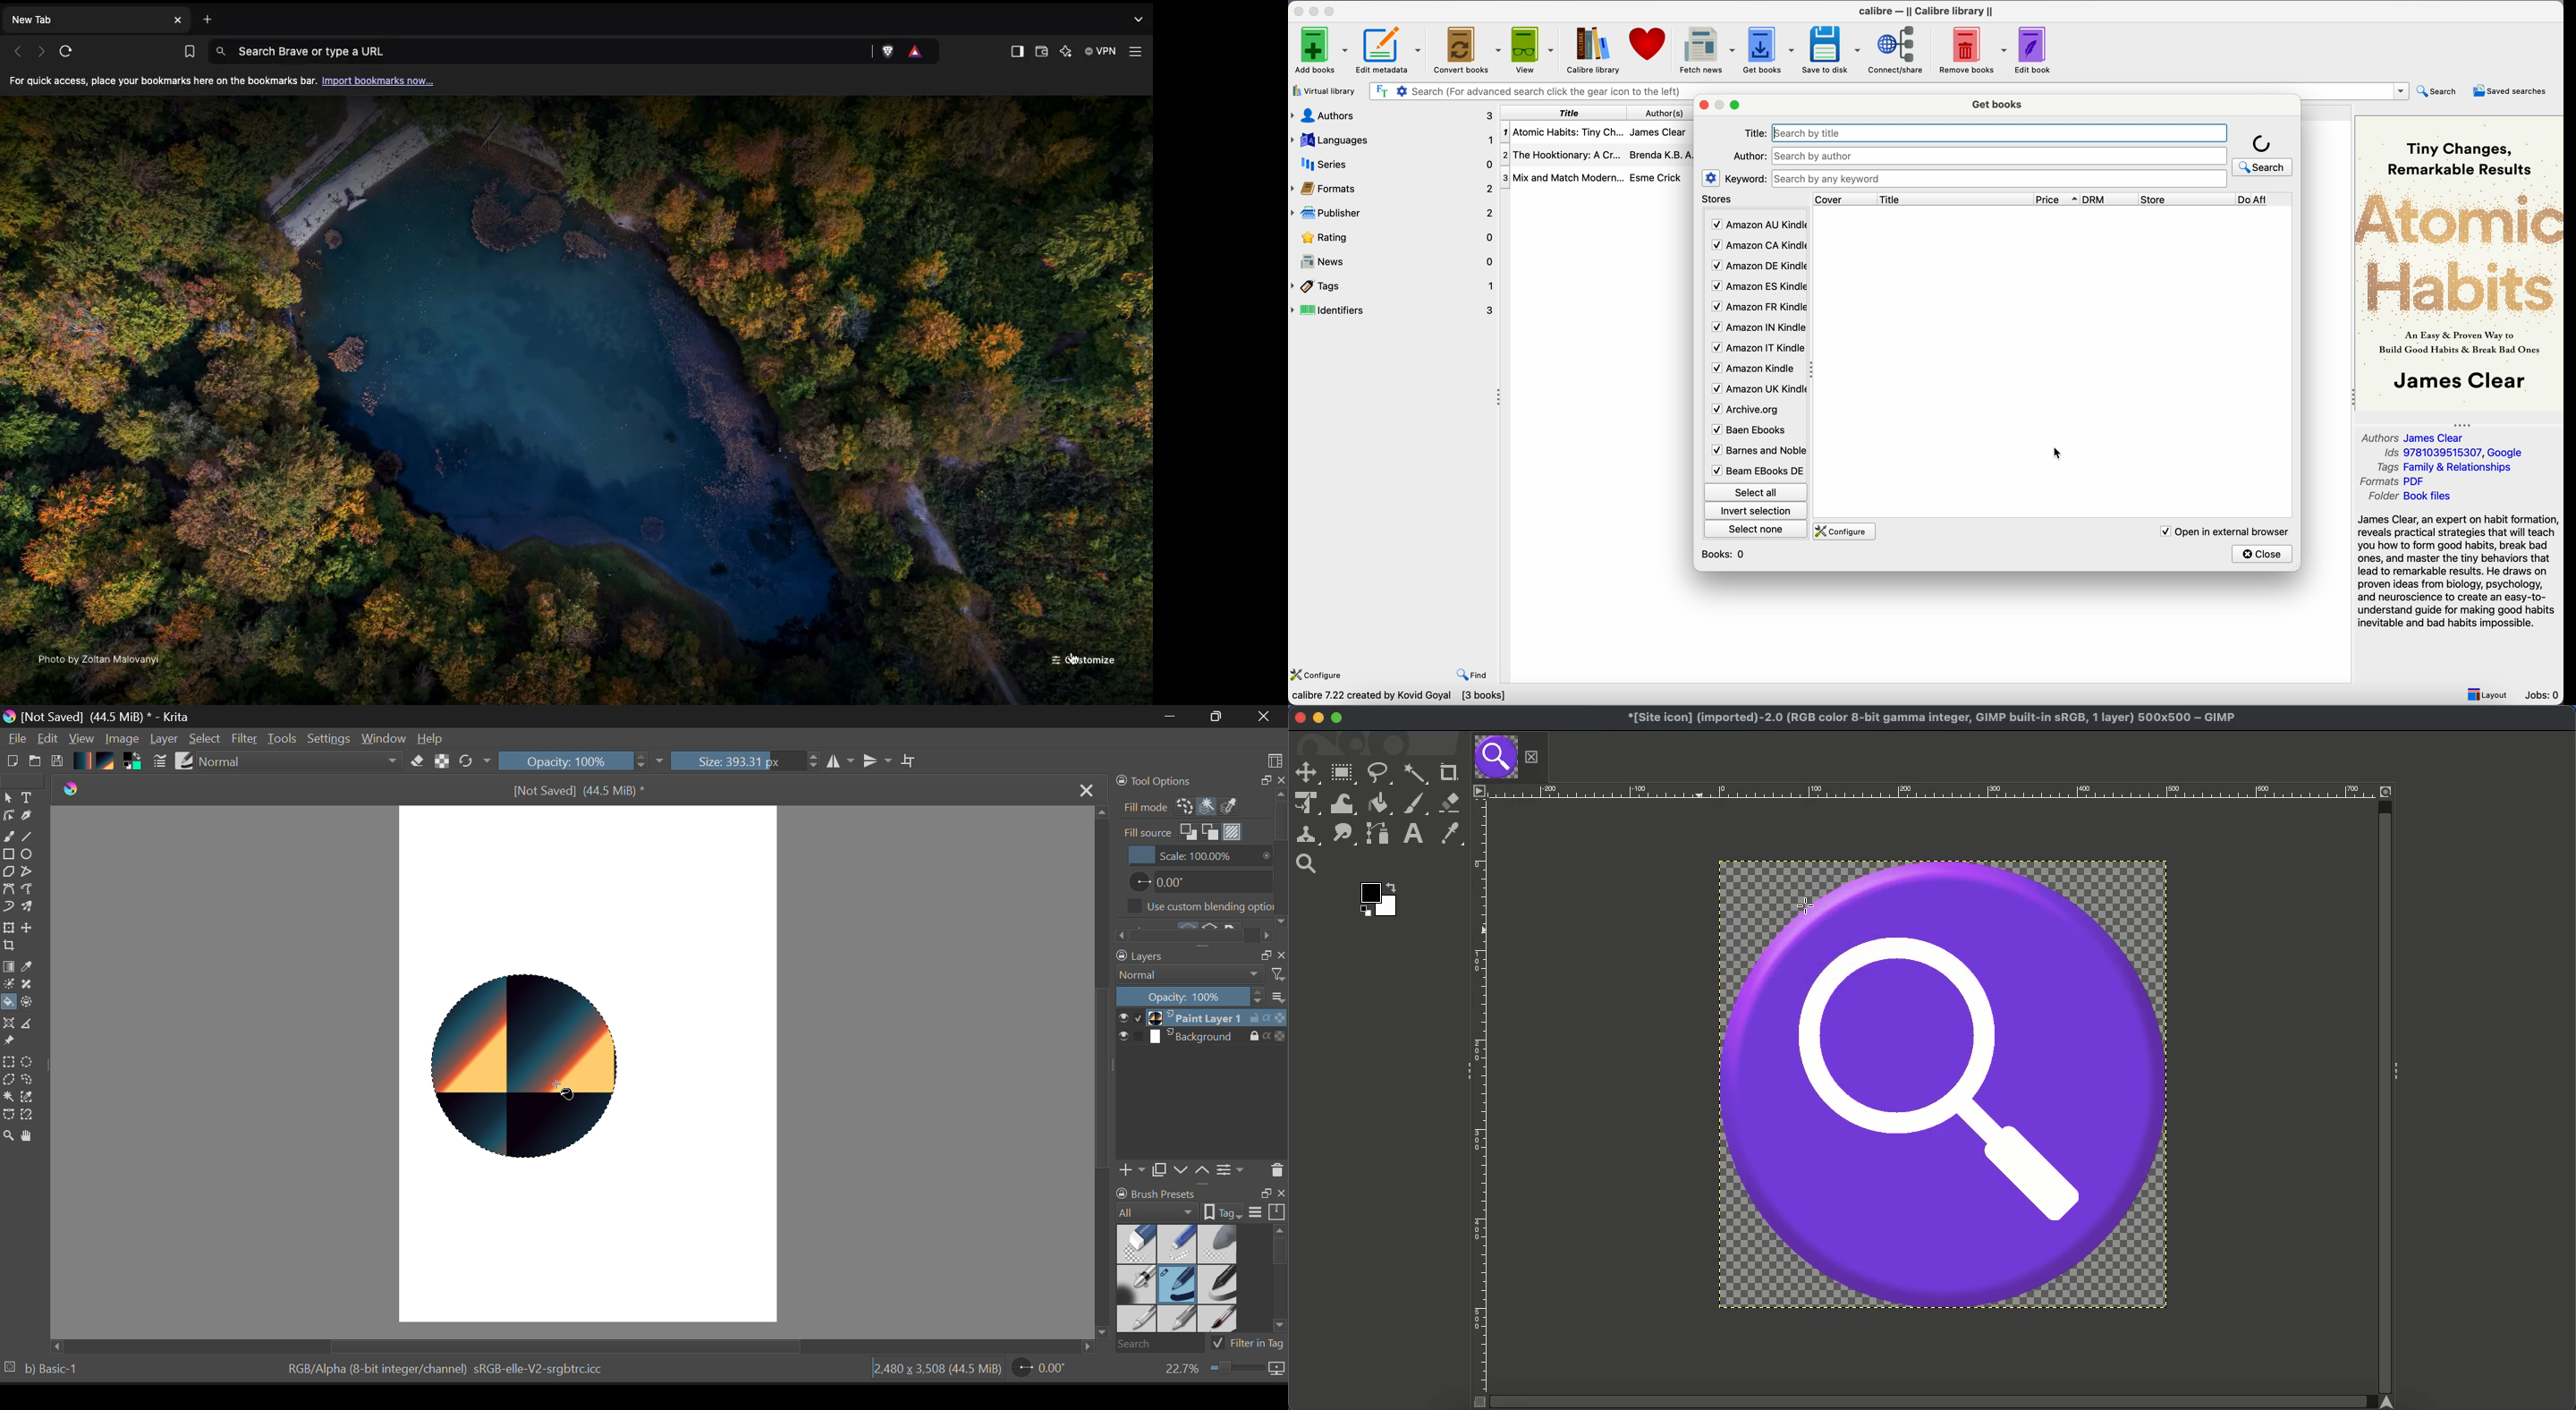 This screenshot has height=1428, width=2576. I want to click on Book cover preview, so click(2460, 262).